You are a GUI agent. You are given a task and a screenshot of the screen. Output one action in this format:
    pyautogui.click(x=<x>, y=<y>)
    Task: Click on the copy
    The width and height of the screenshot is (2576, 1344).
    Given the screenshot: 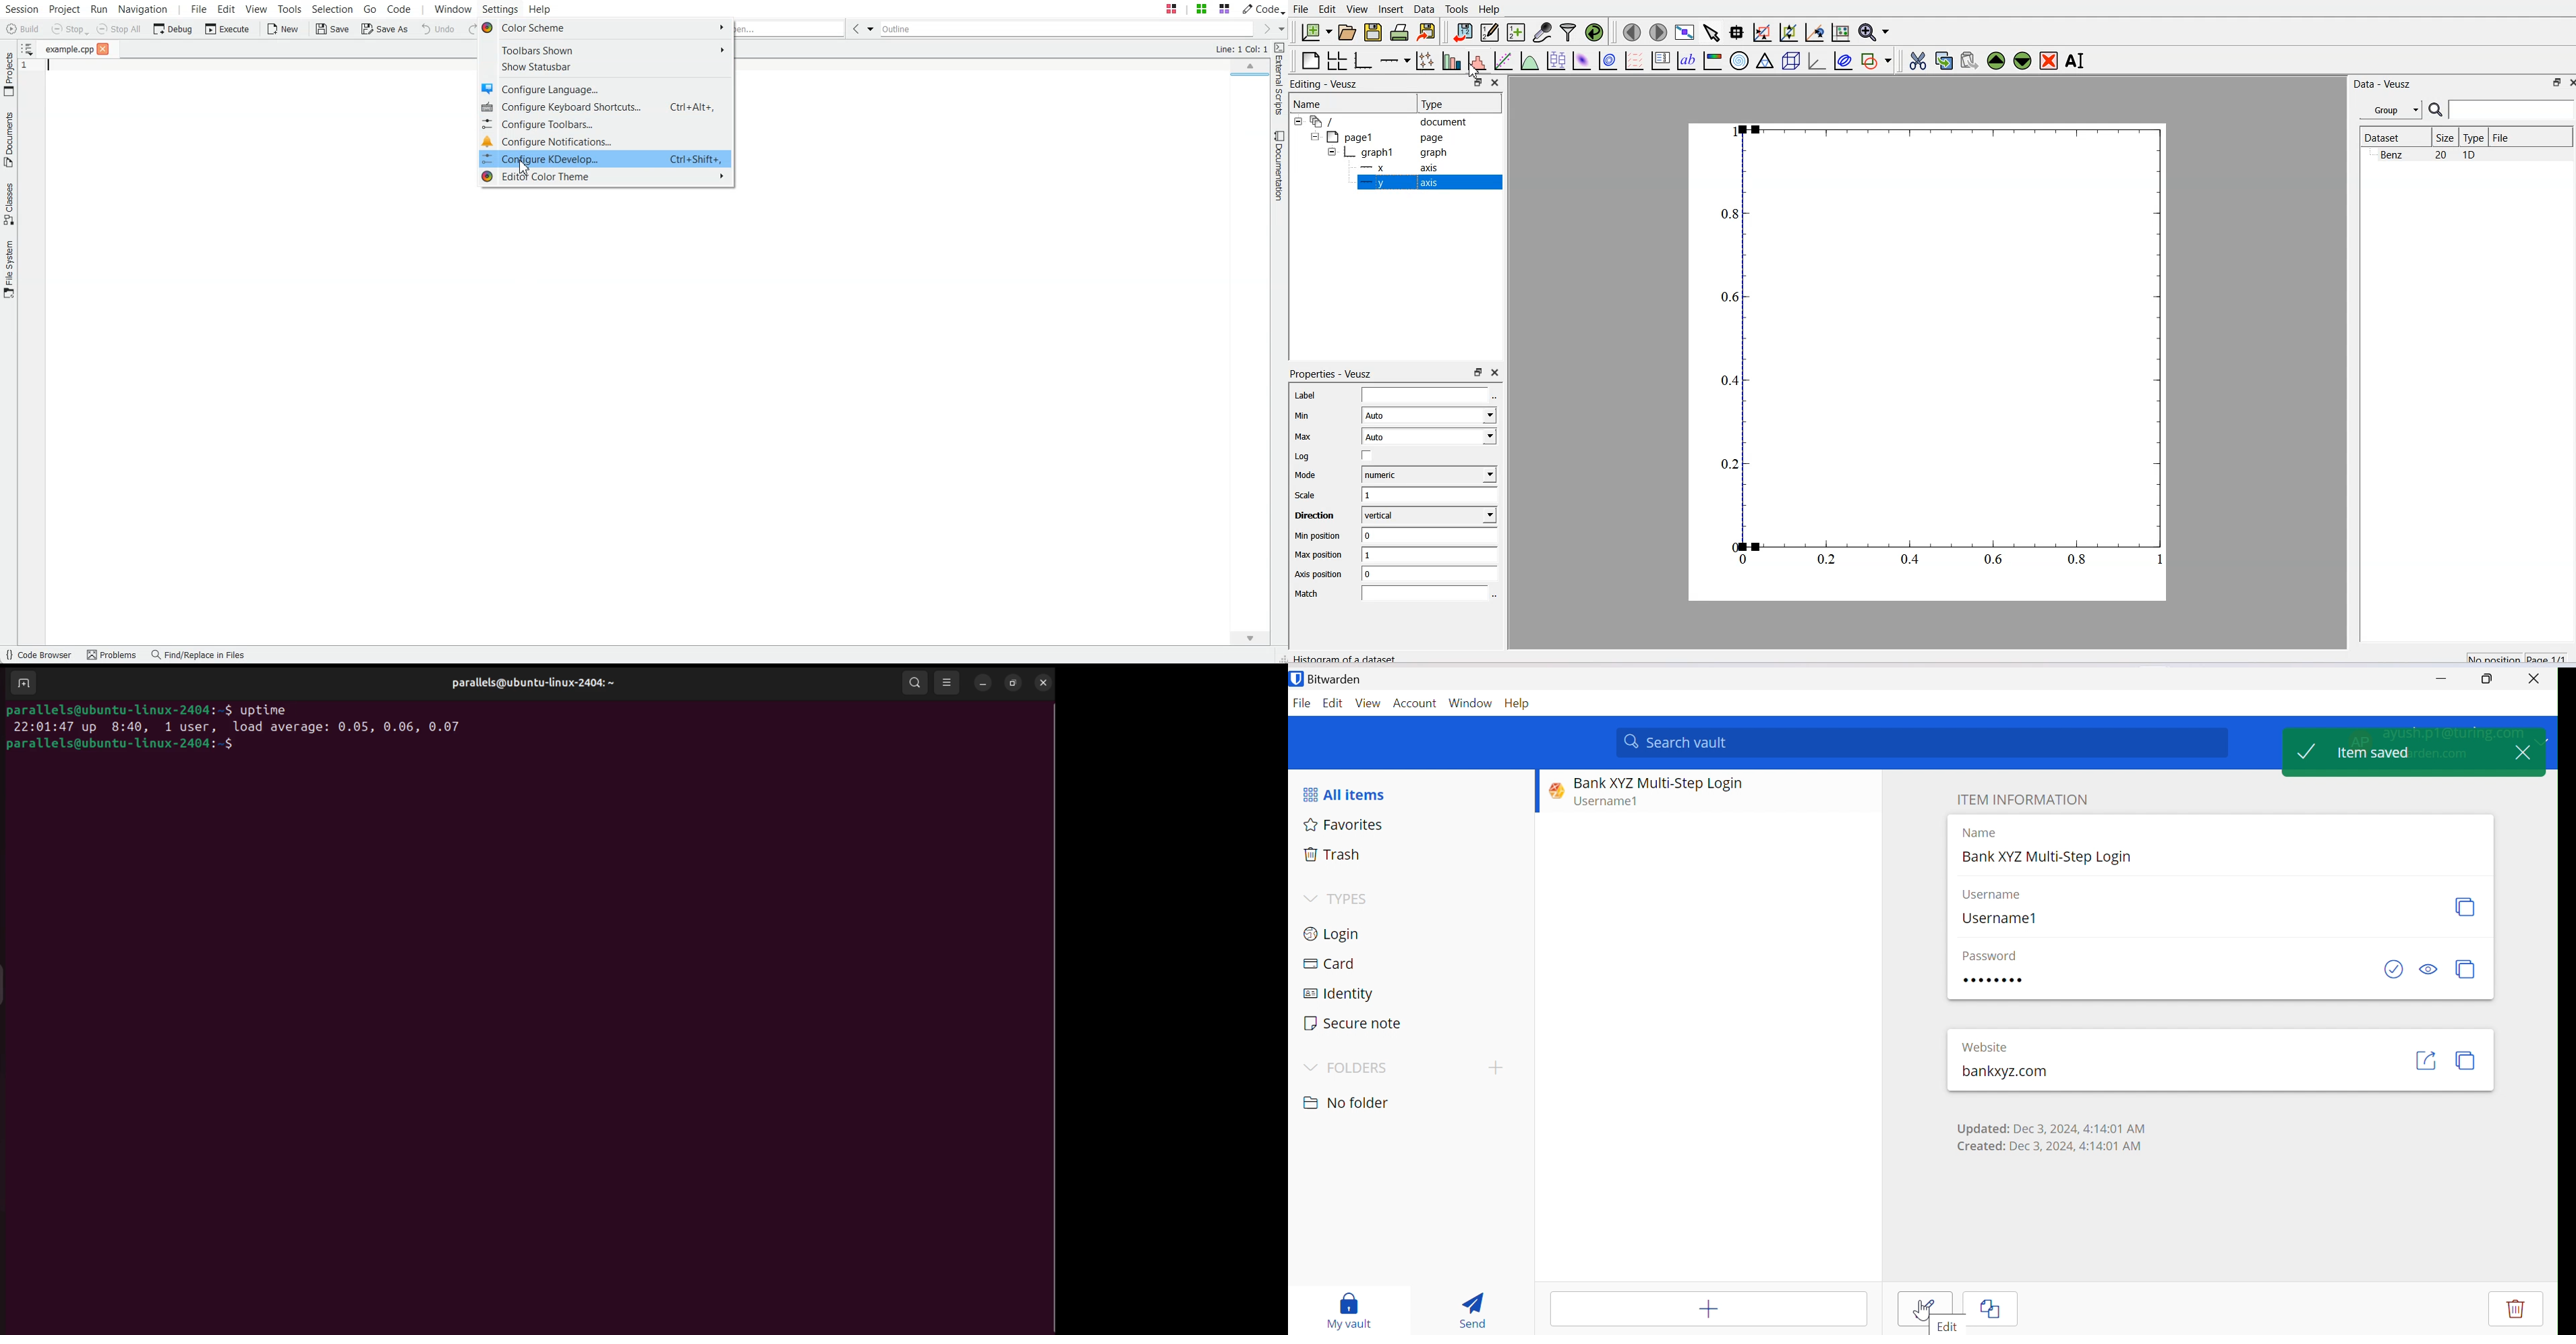 What is the action you would take?
    pyautogui.click(x=2468, y=1061)
    